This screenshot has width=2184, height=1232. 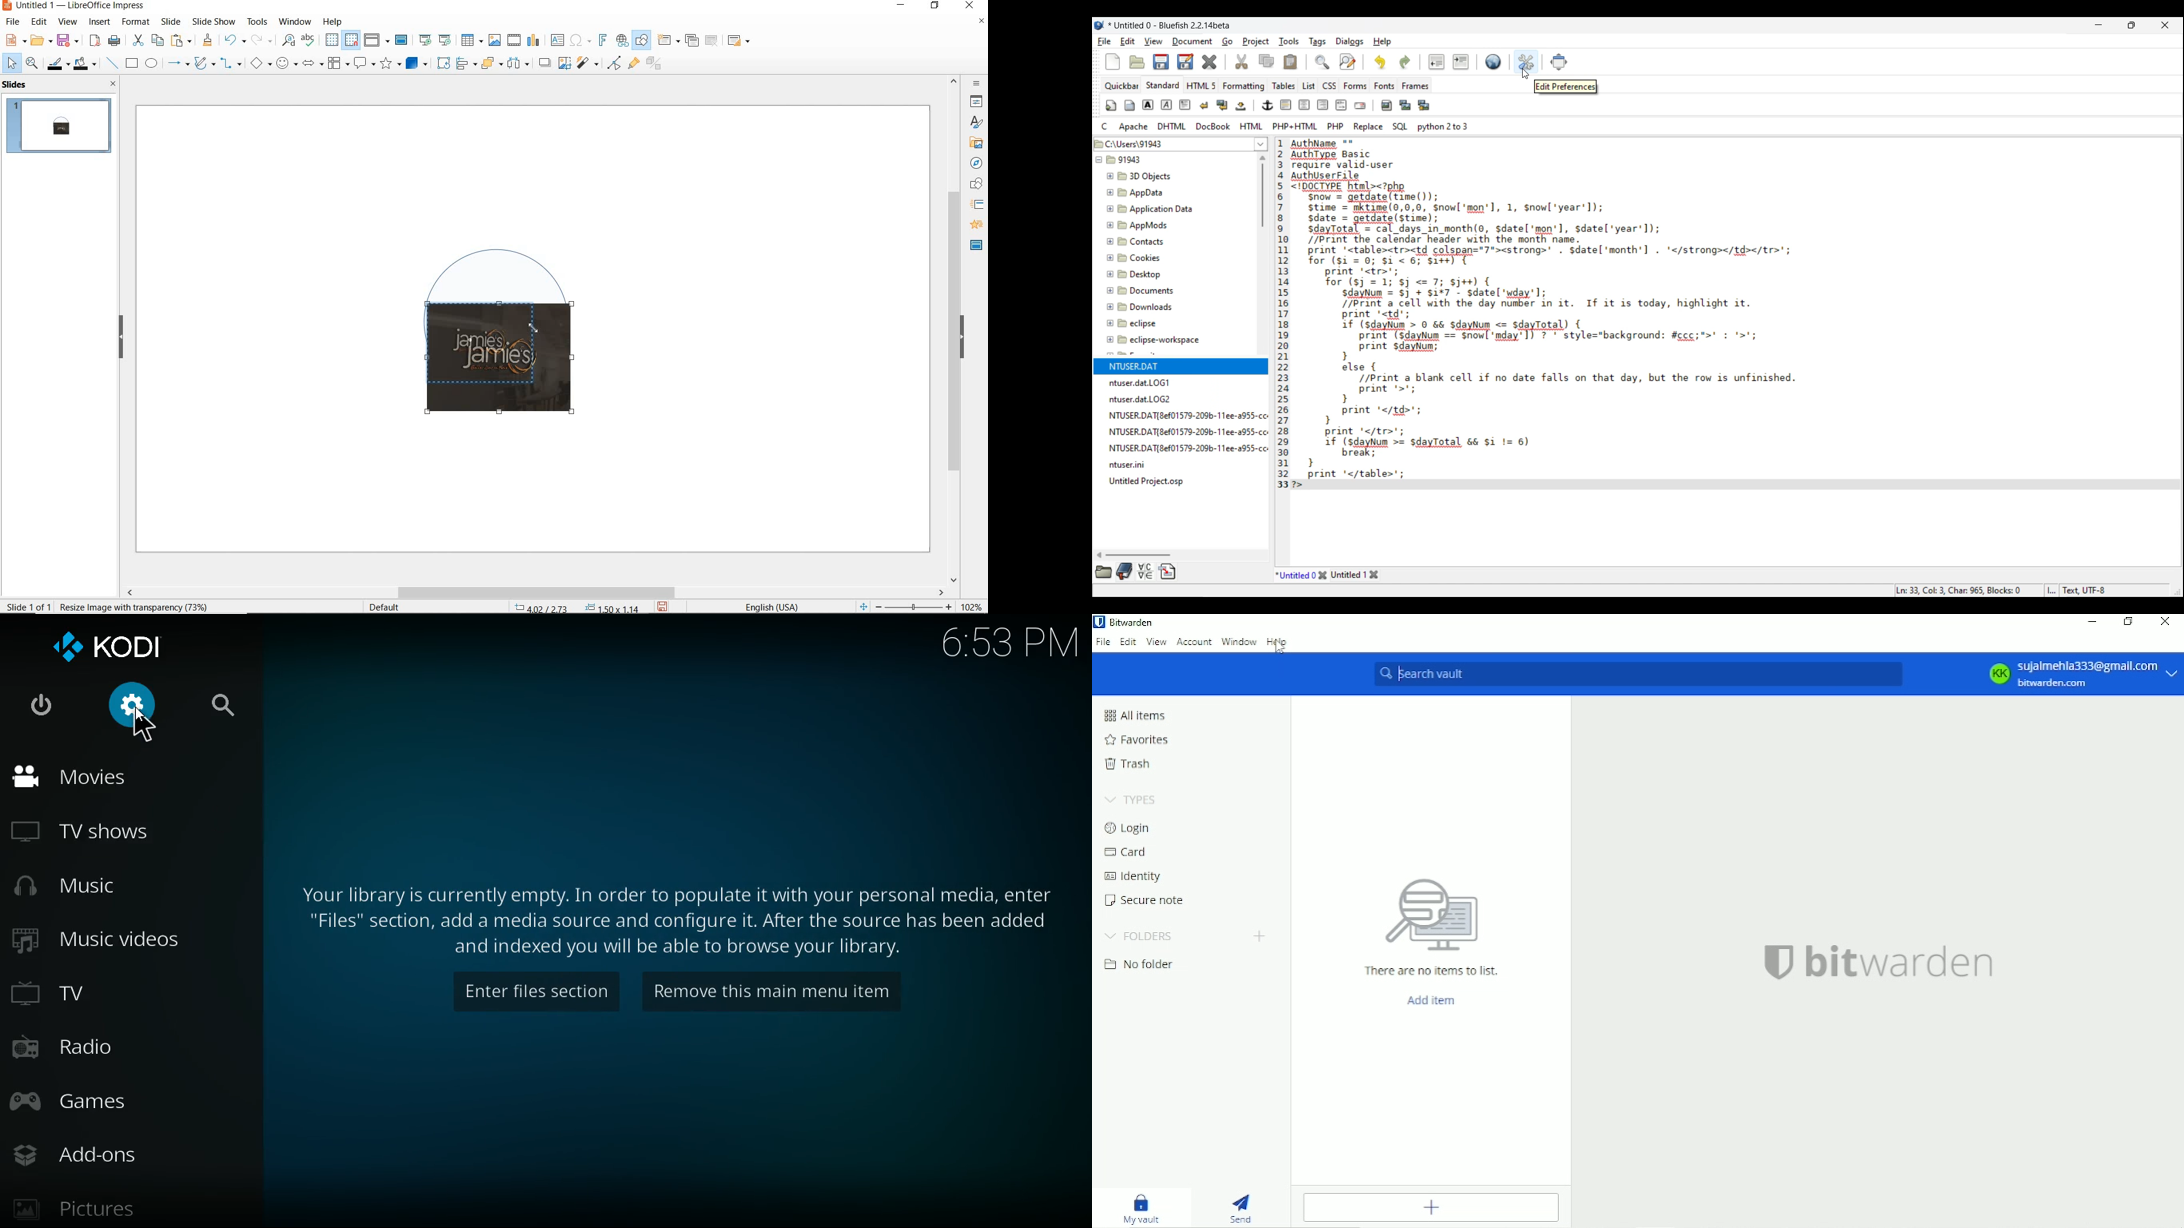 I want to click on games, so click(x=86, y=1102).